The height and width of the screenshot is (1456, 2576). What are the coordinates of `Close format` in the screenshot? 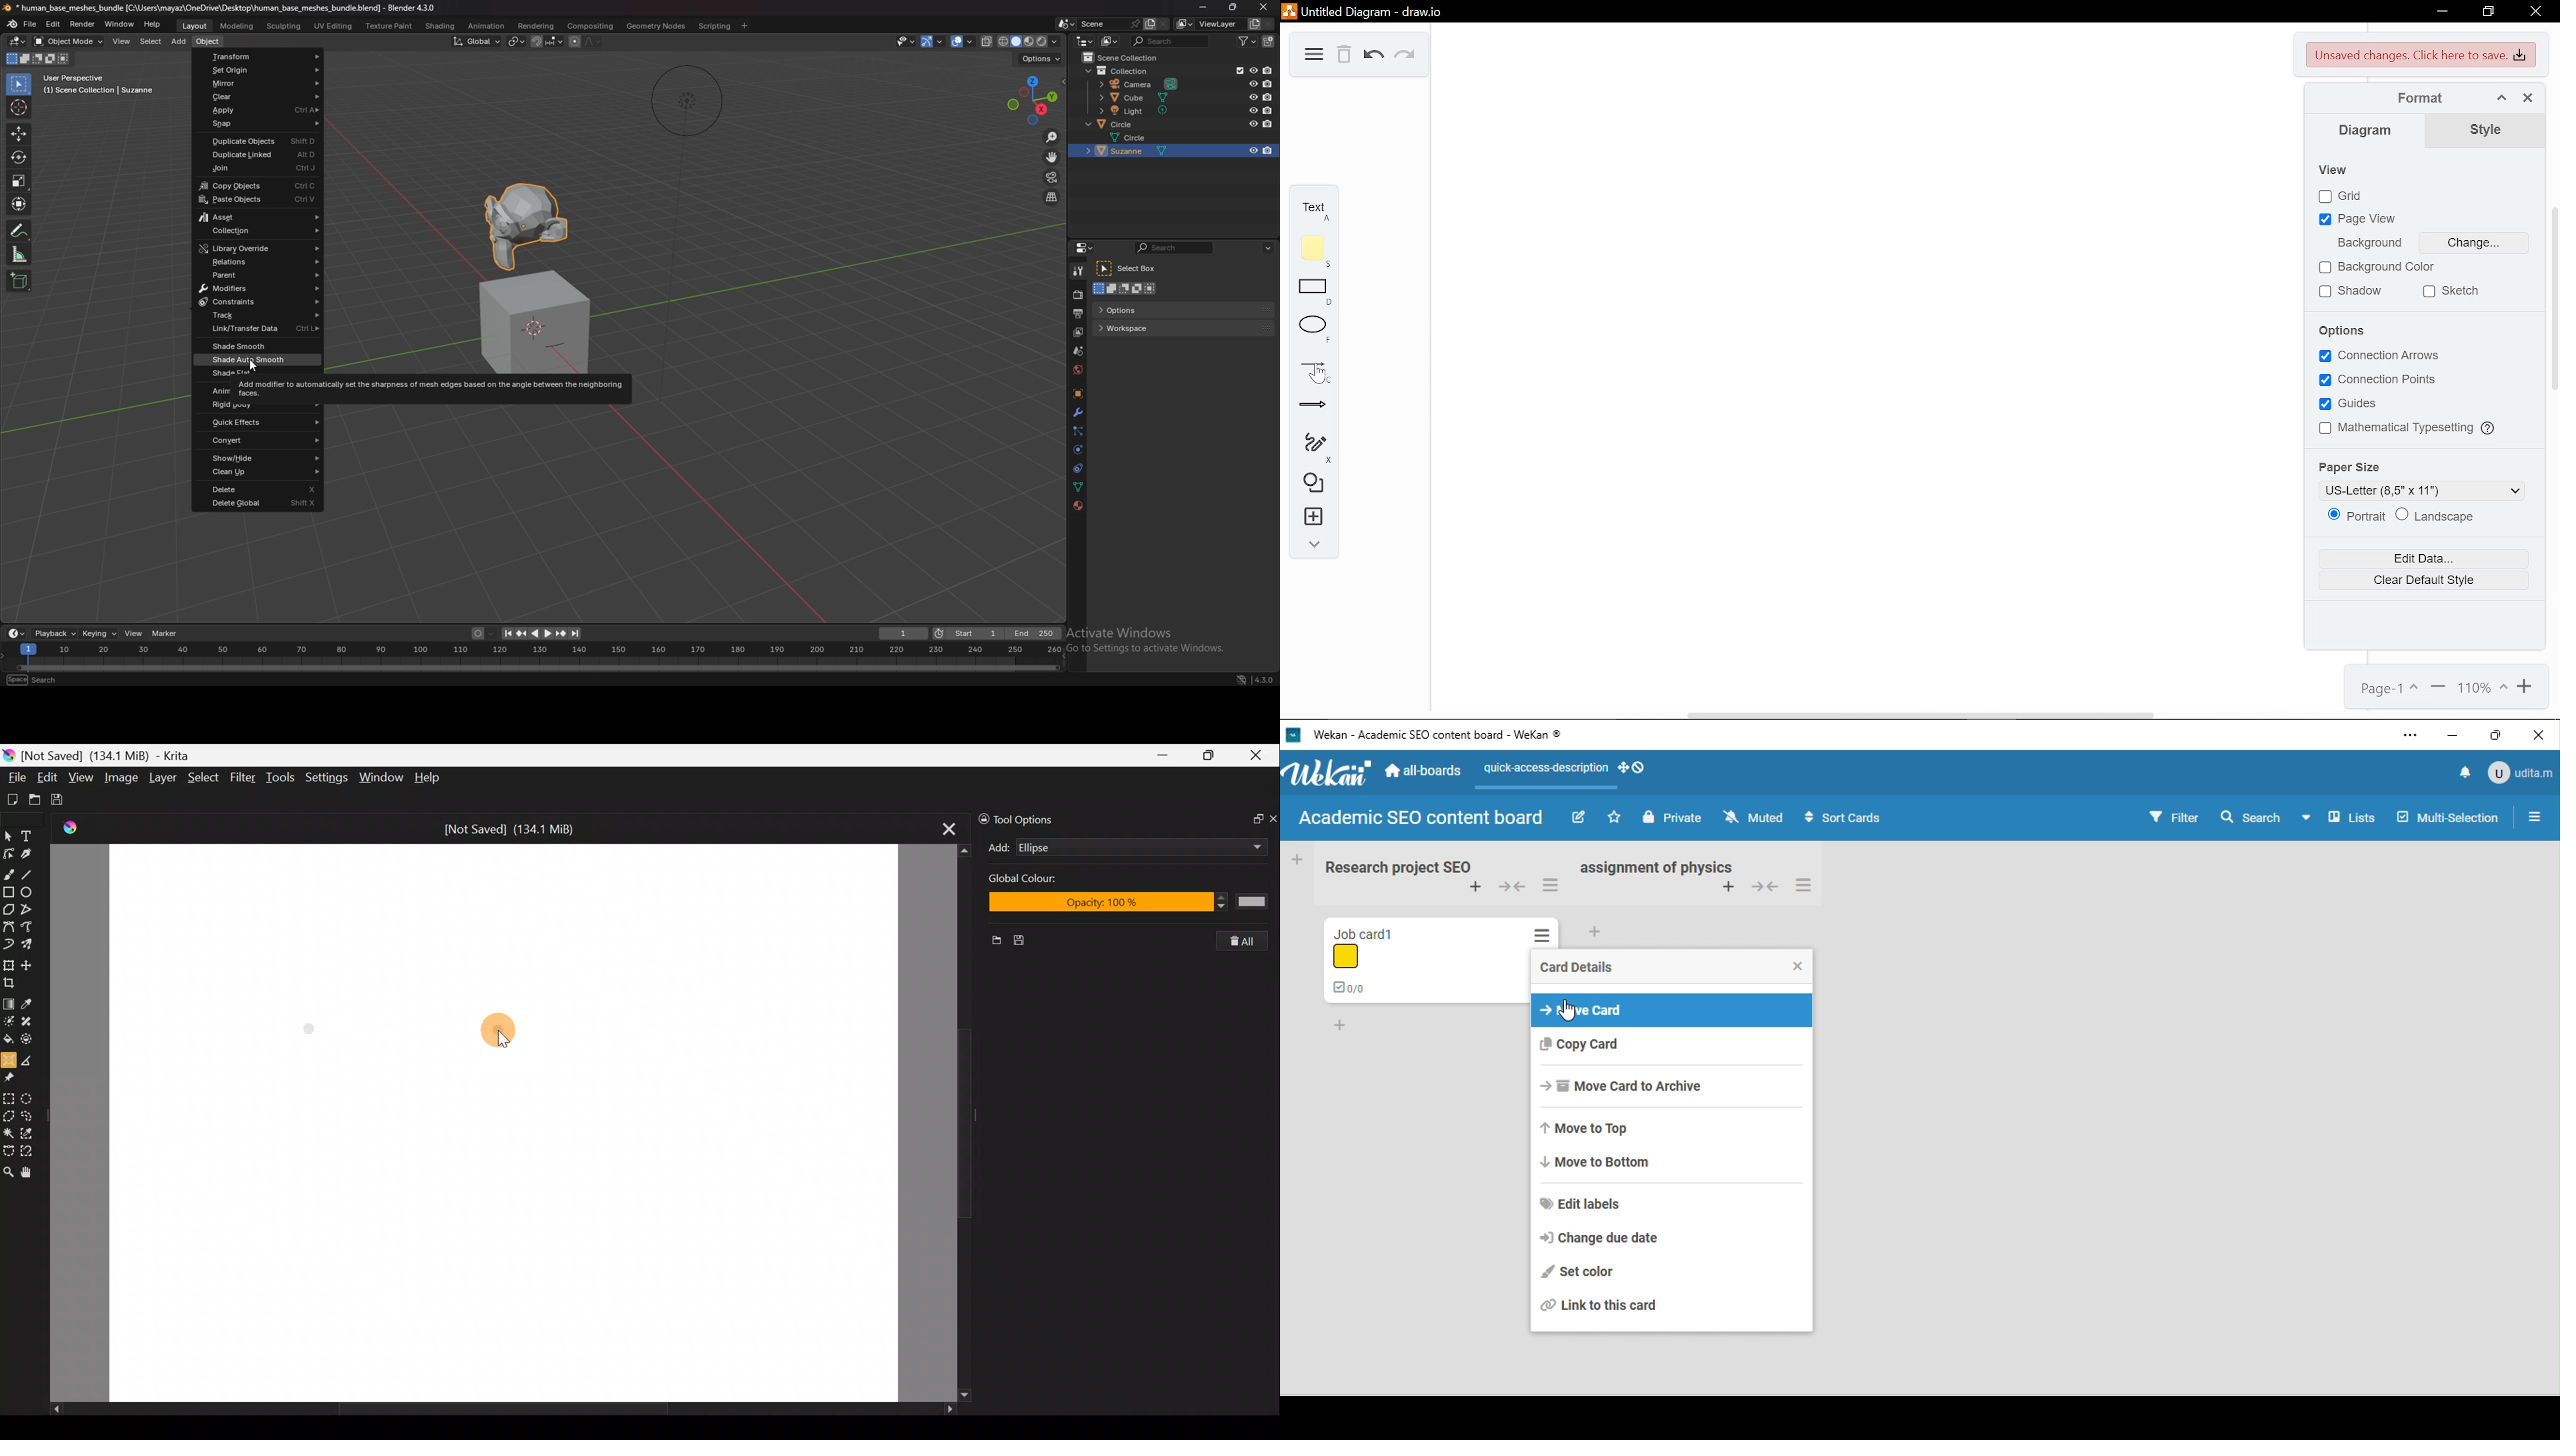 It's located at (2528, 98).